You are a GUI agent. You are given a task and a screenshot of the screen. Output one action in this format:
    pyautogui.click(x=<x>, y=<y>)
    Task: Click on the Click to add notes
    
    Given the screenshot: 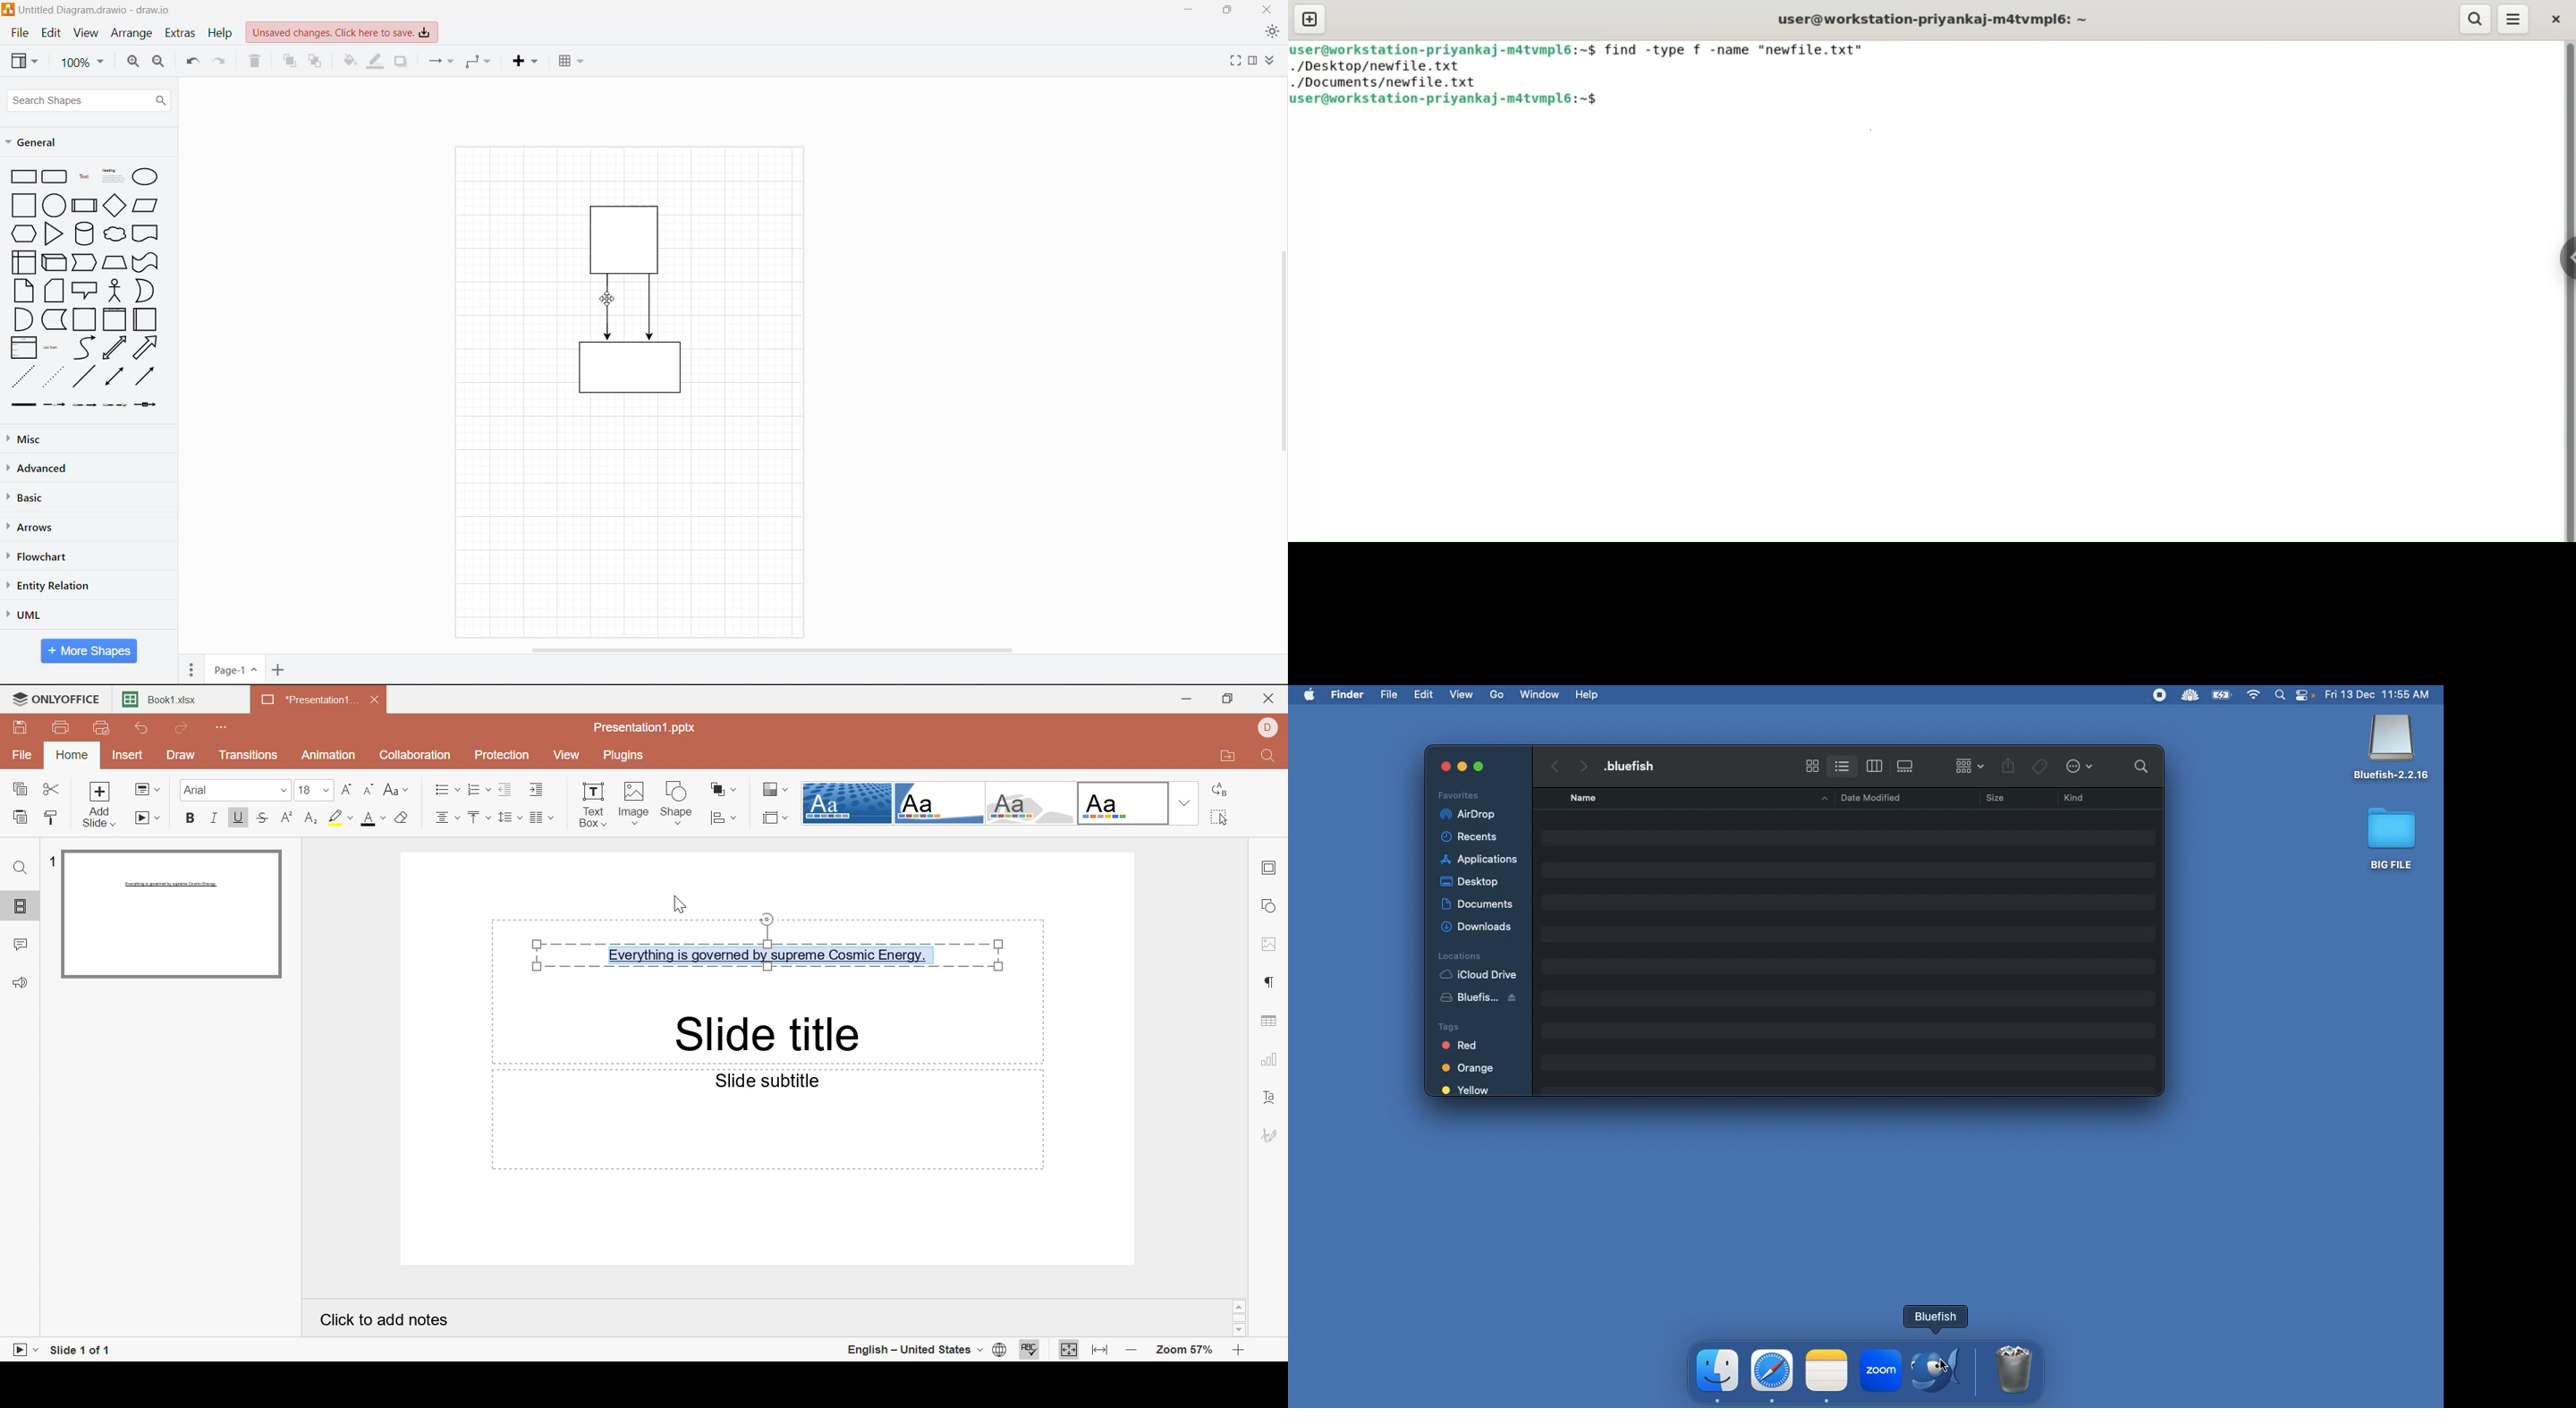 What is the action you would take?
    pyautogui.click(x=379, y=1319)
    